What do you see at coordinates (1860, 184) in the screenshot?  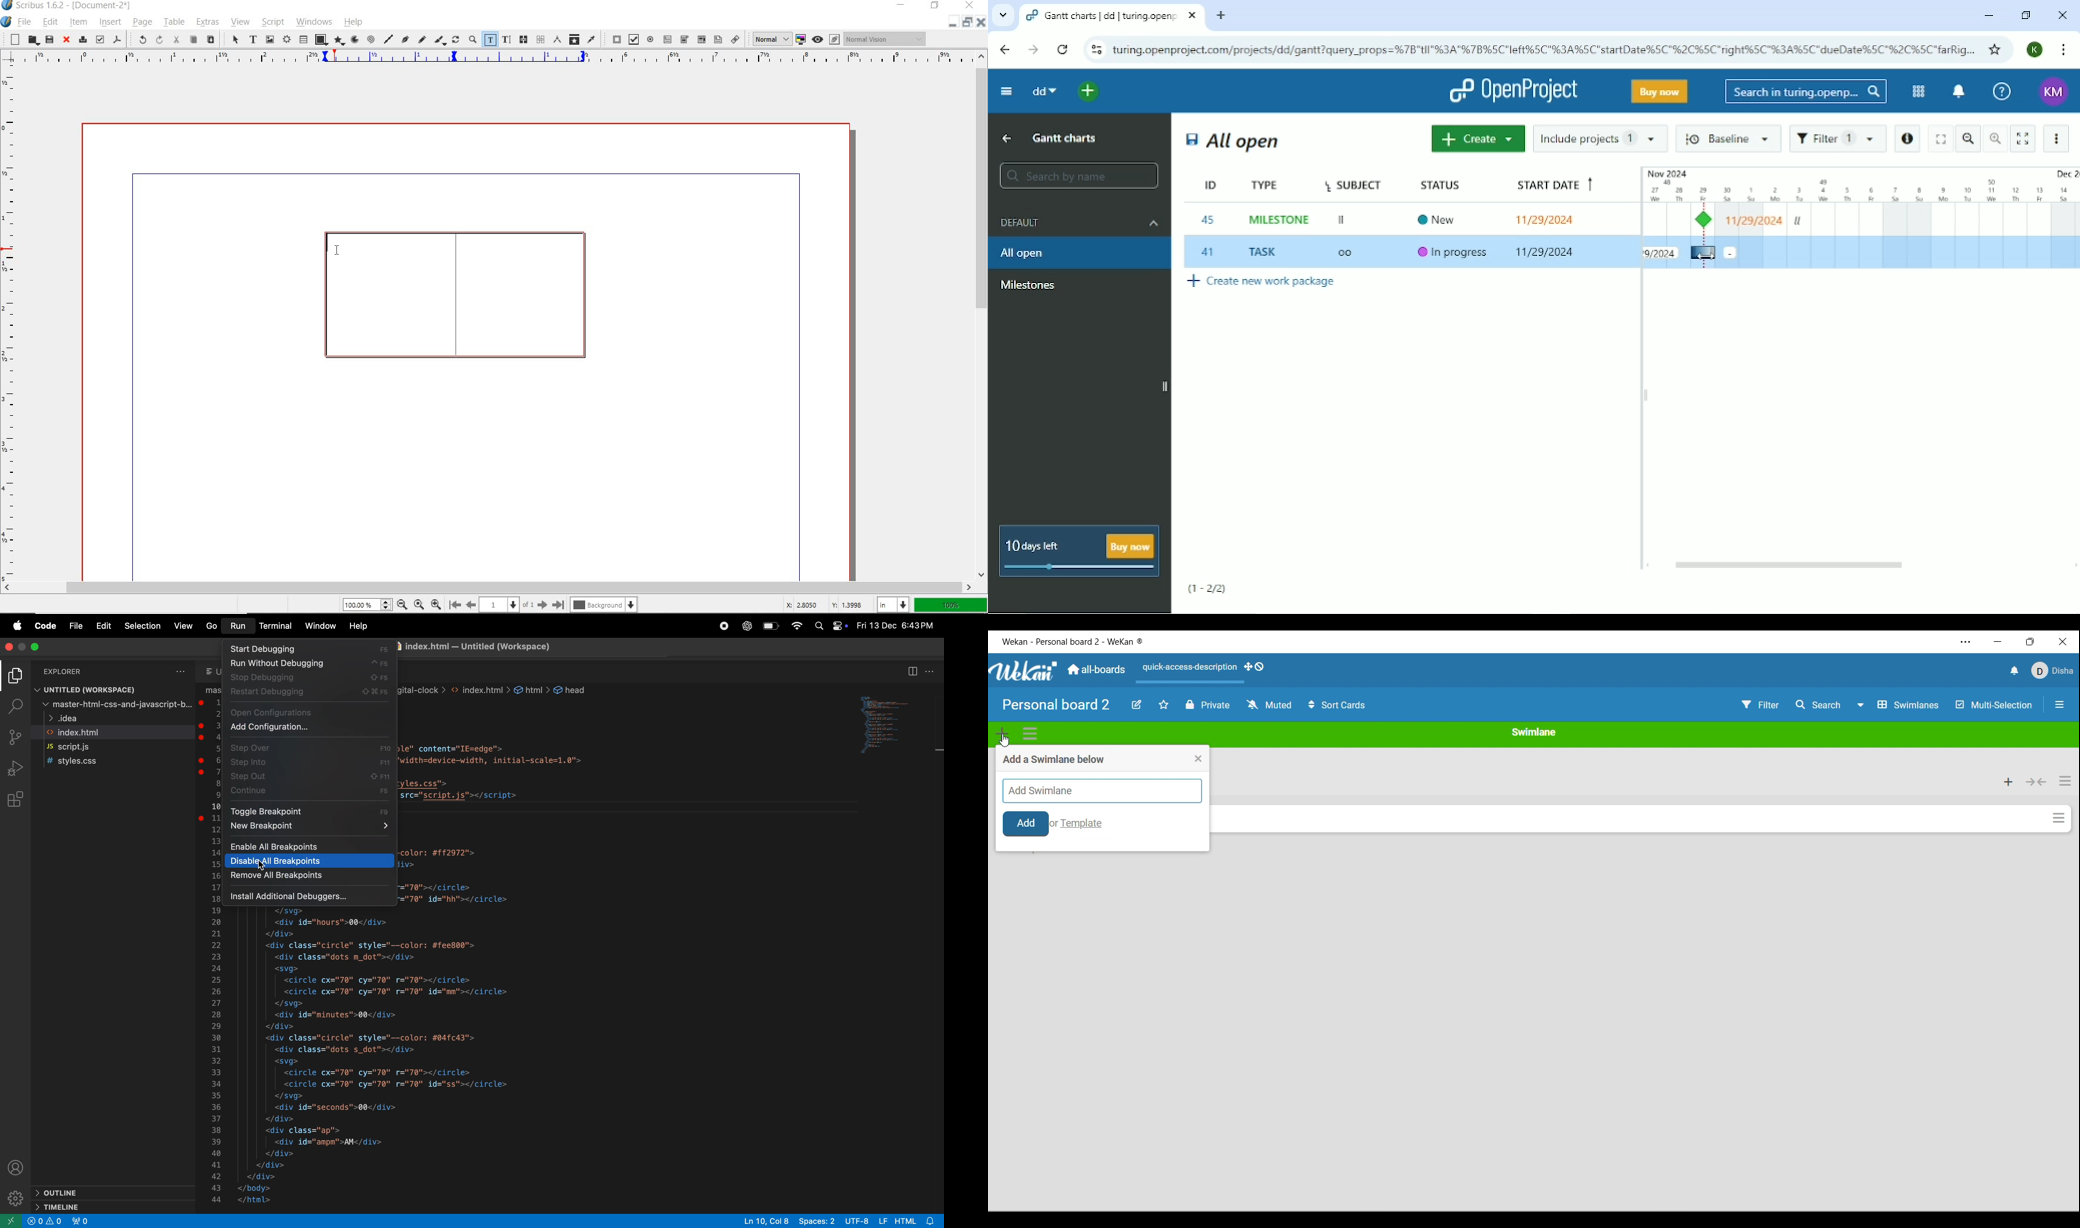 I see `Duration` at bounding box center [1860, 184].